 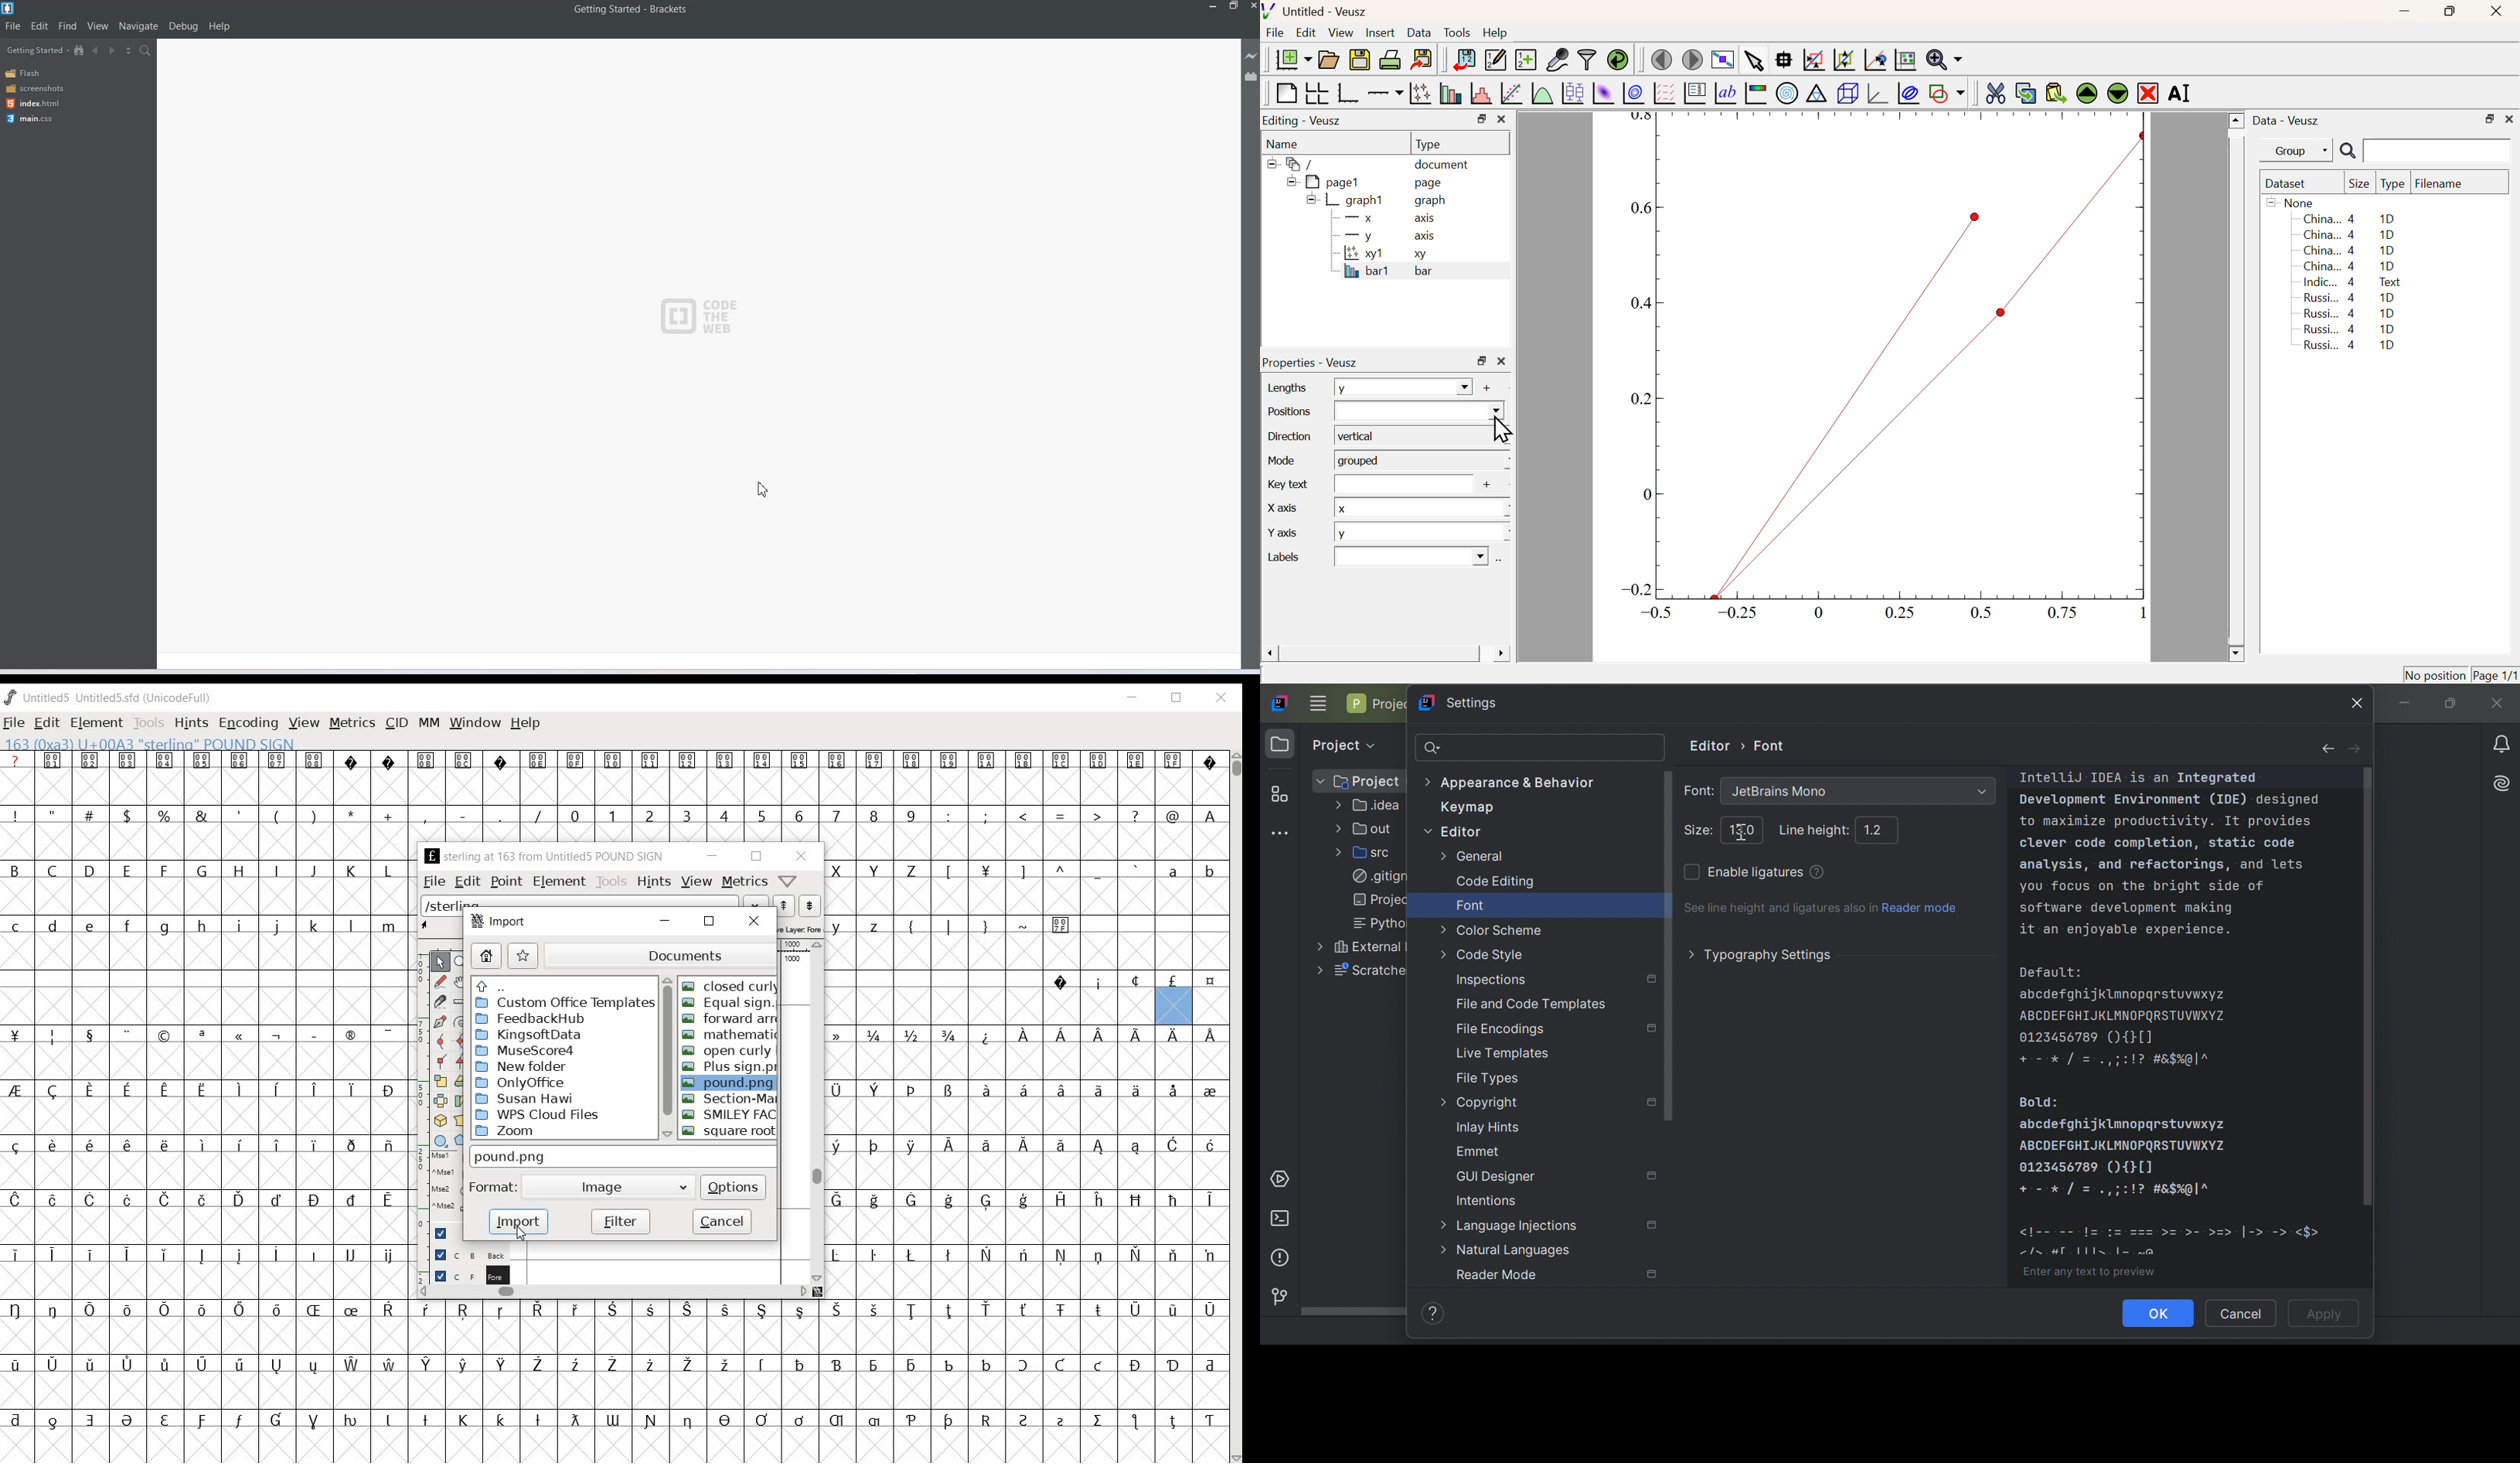 What do you see at coordinates (88, 1144) in the screenshot?
I see `Symbol` at bounding box center [88, 1144].